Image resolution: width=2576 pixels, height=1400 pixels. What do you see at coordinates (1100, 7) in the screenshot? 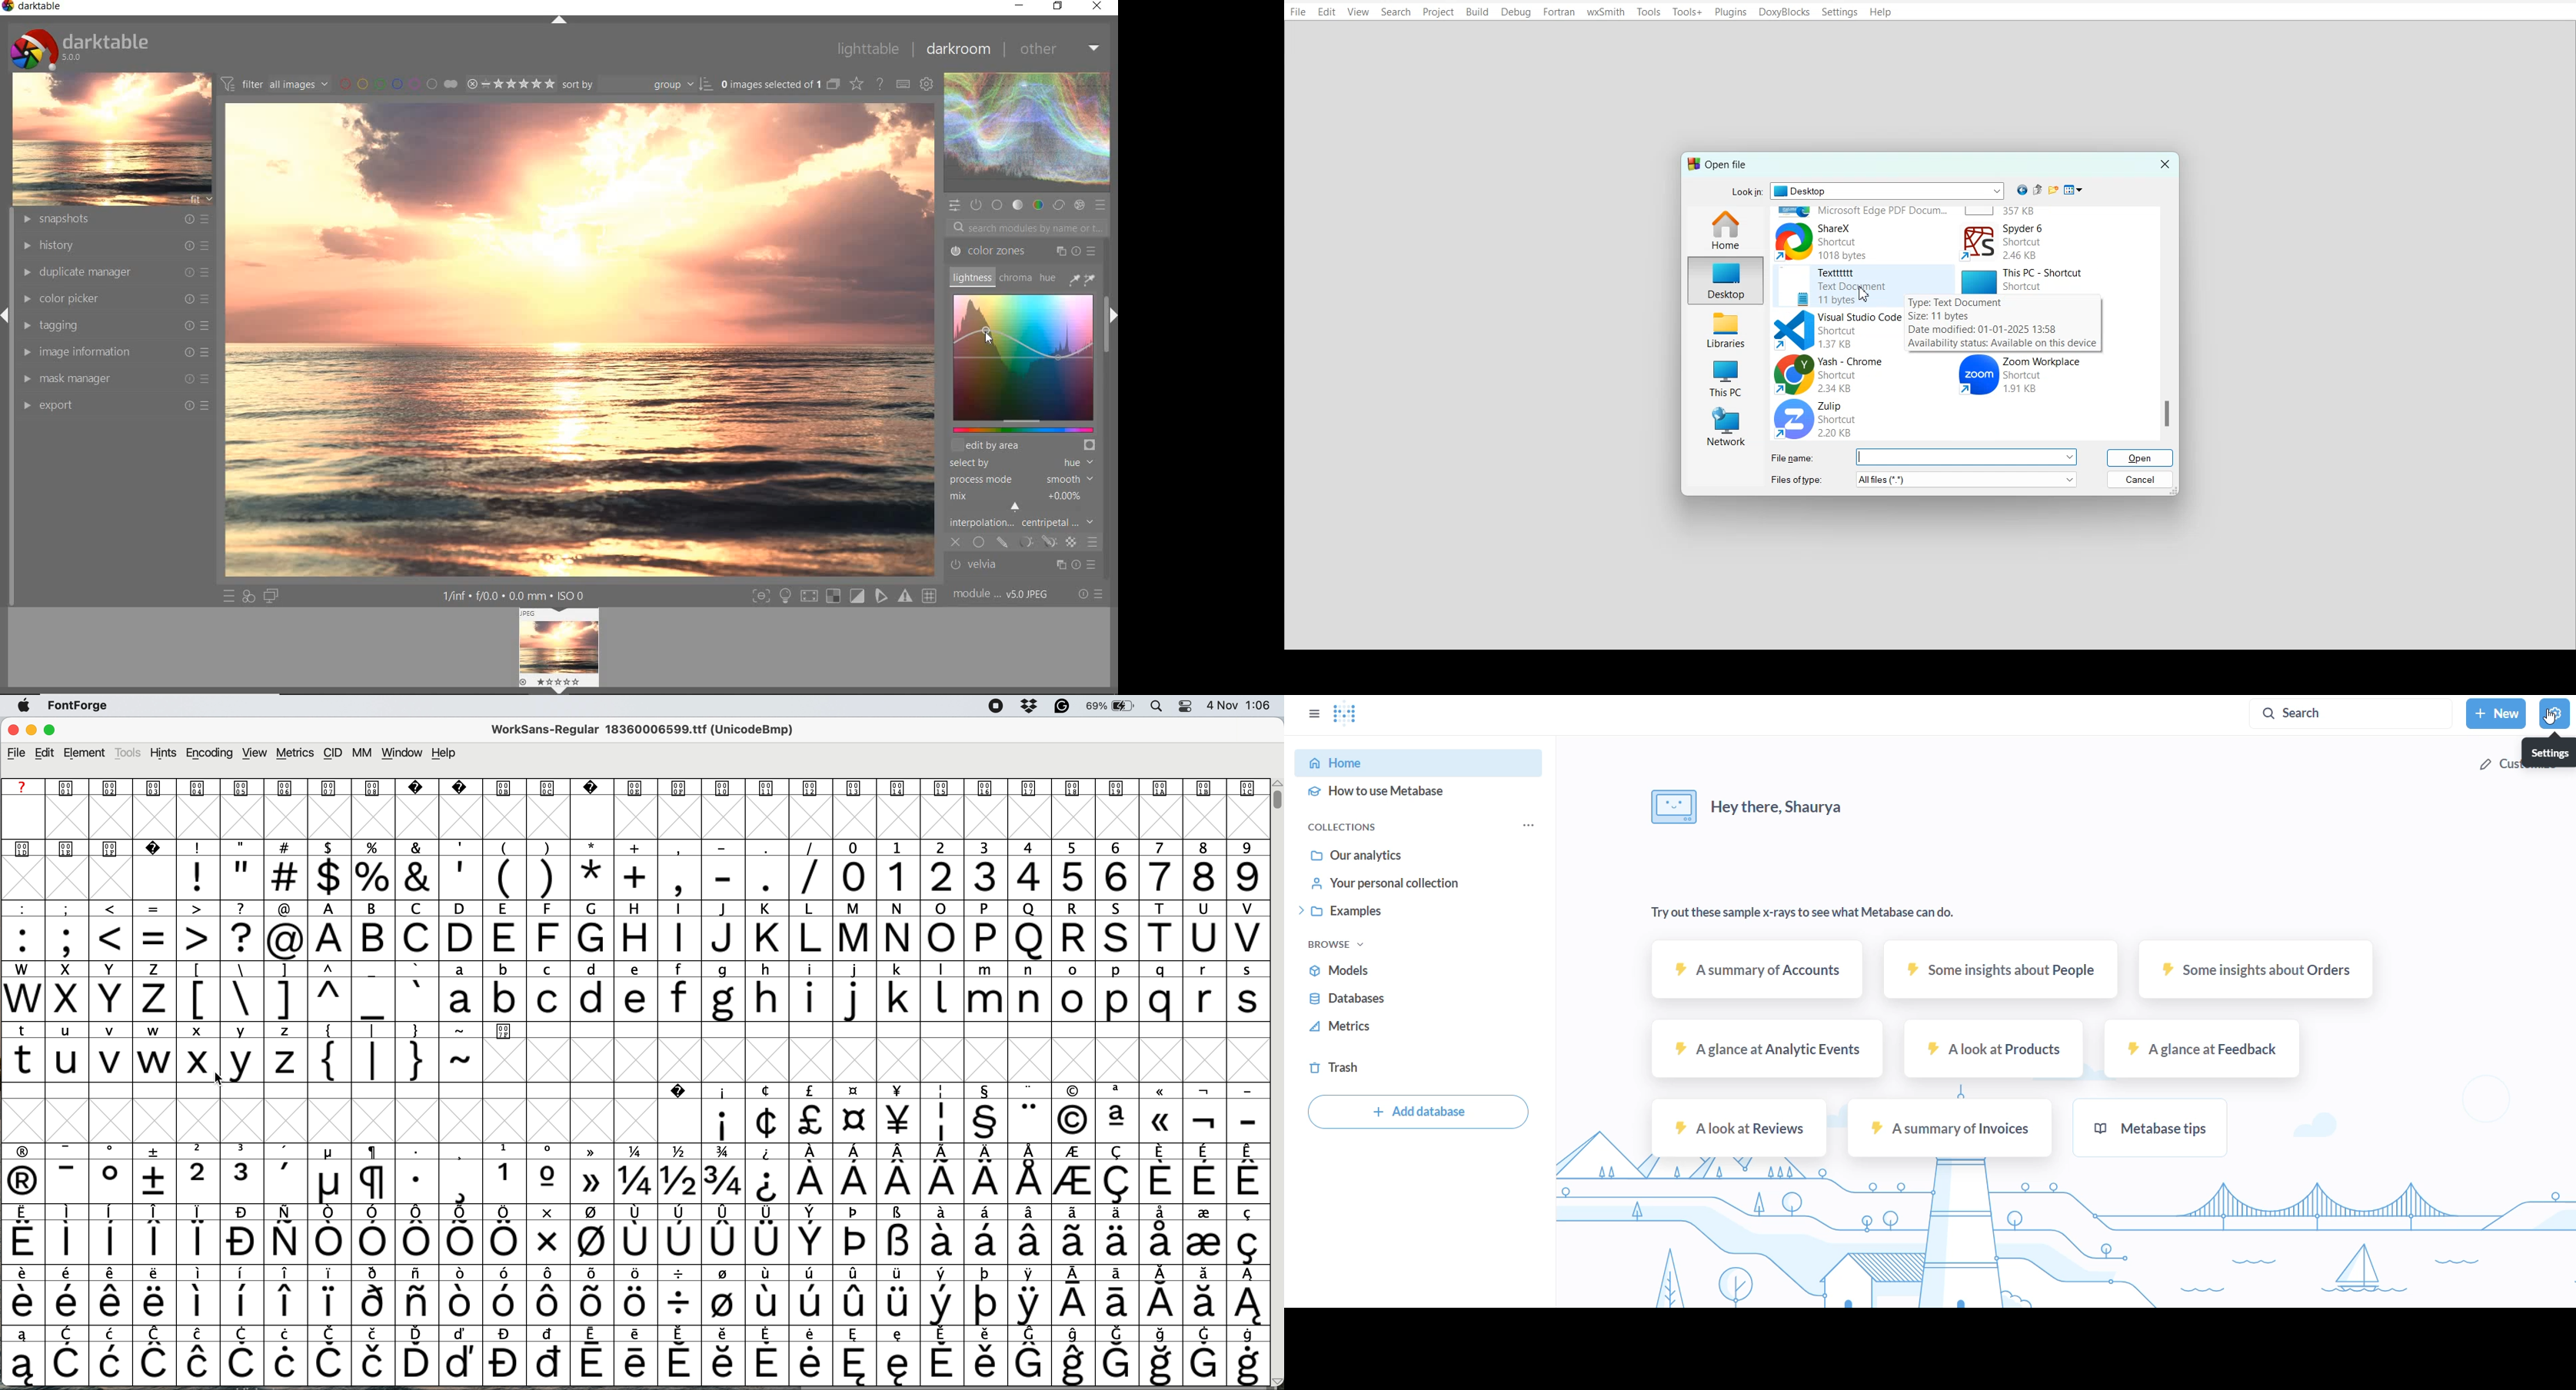
I see `close` at bounding box center [1100, 7].